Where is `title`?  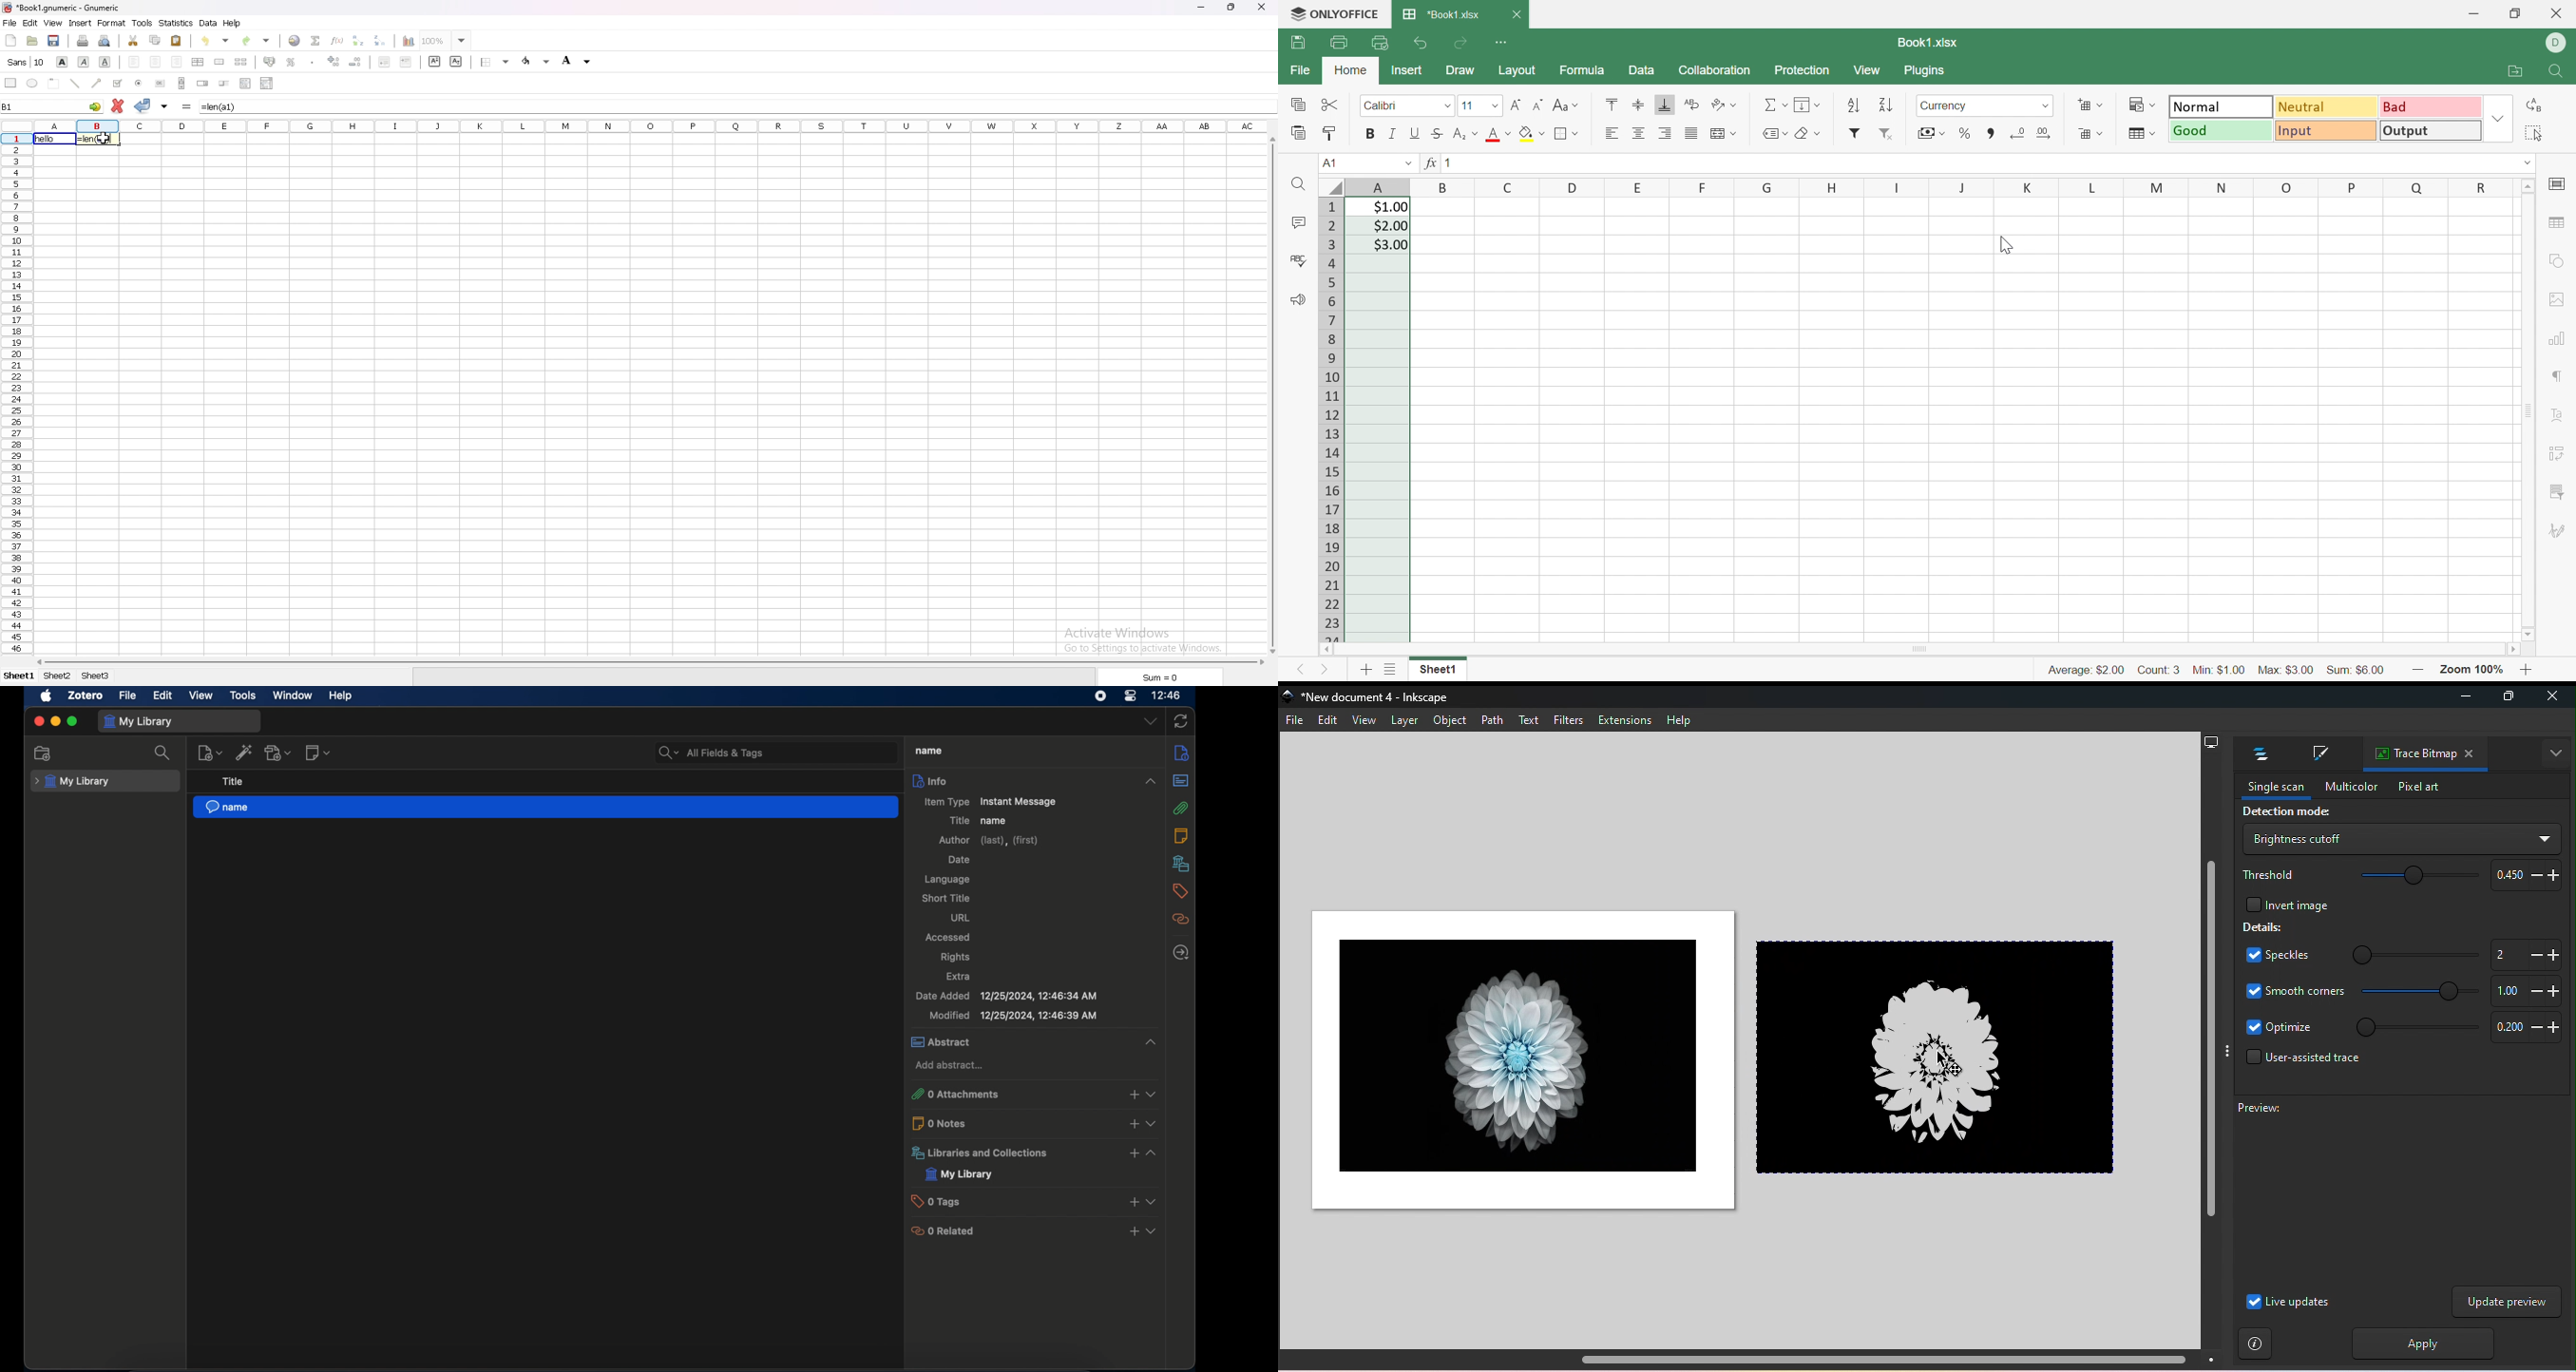 title is located at coordinates (959, 820).